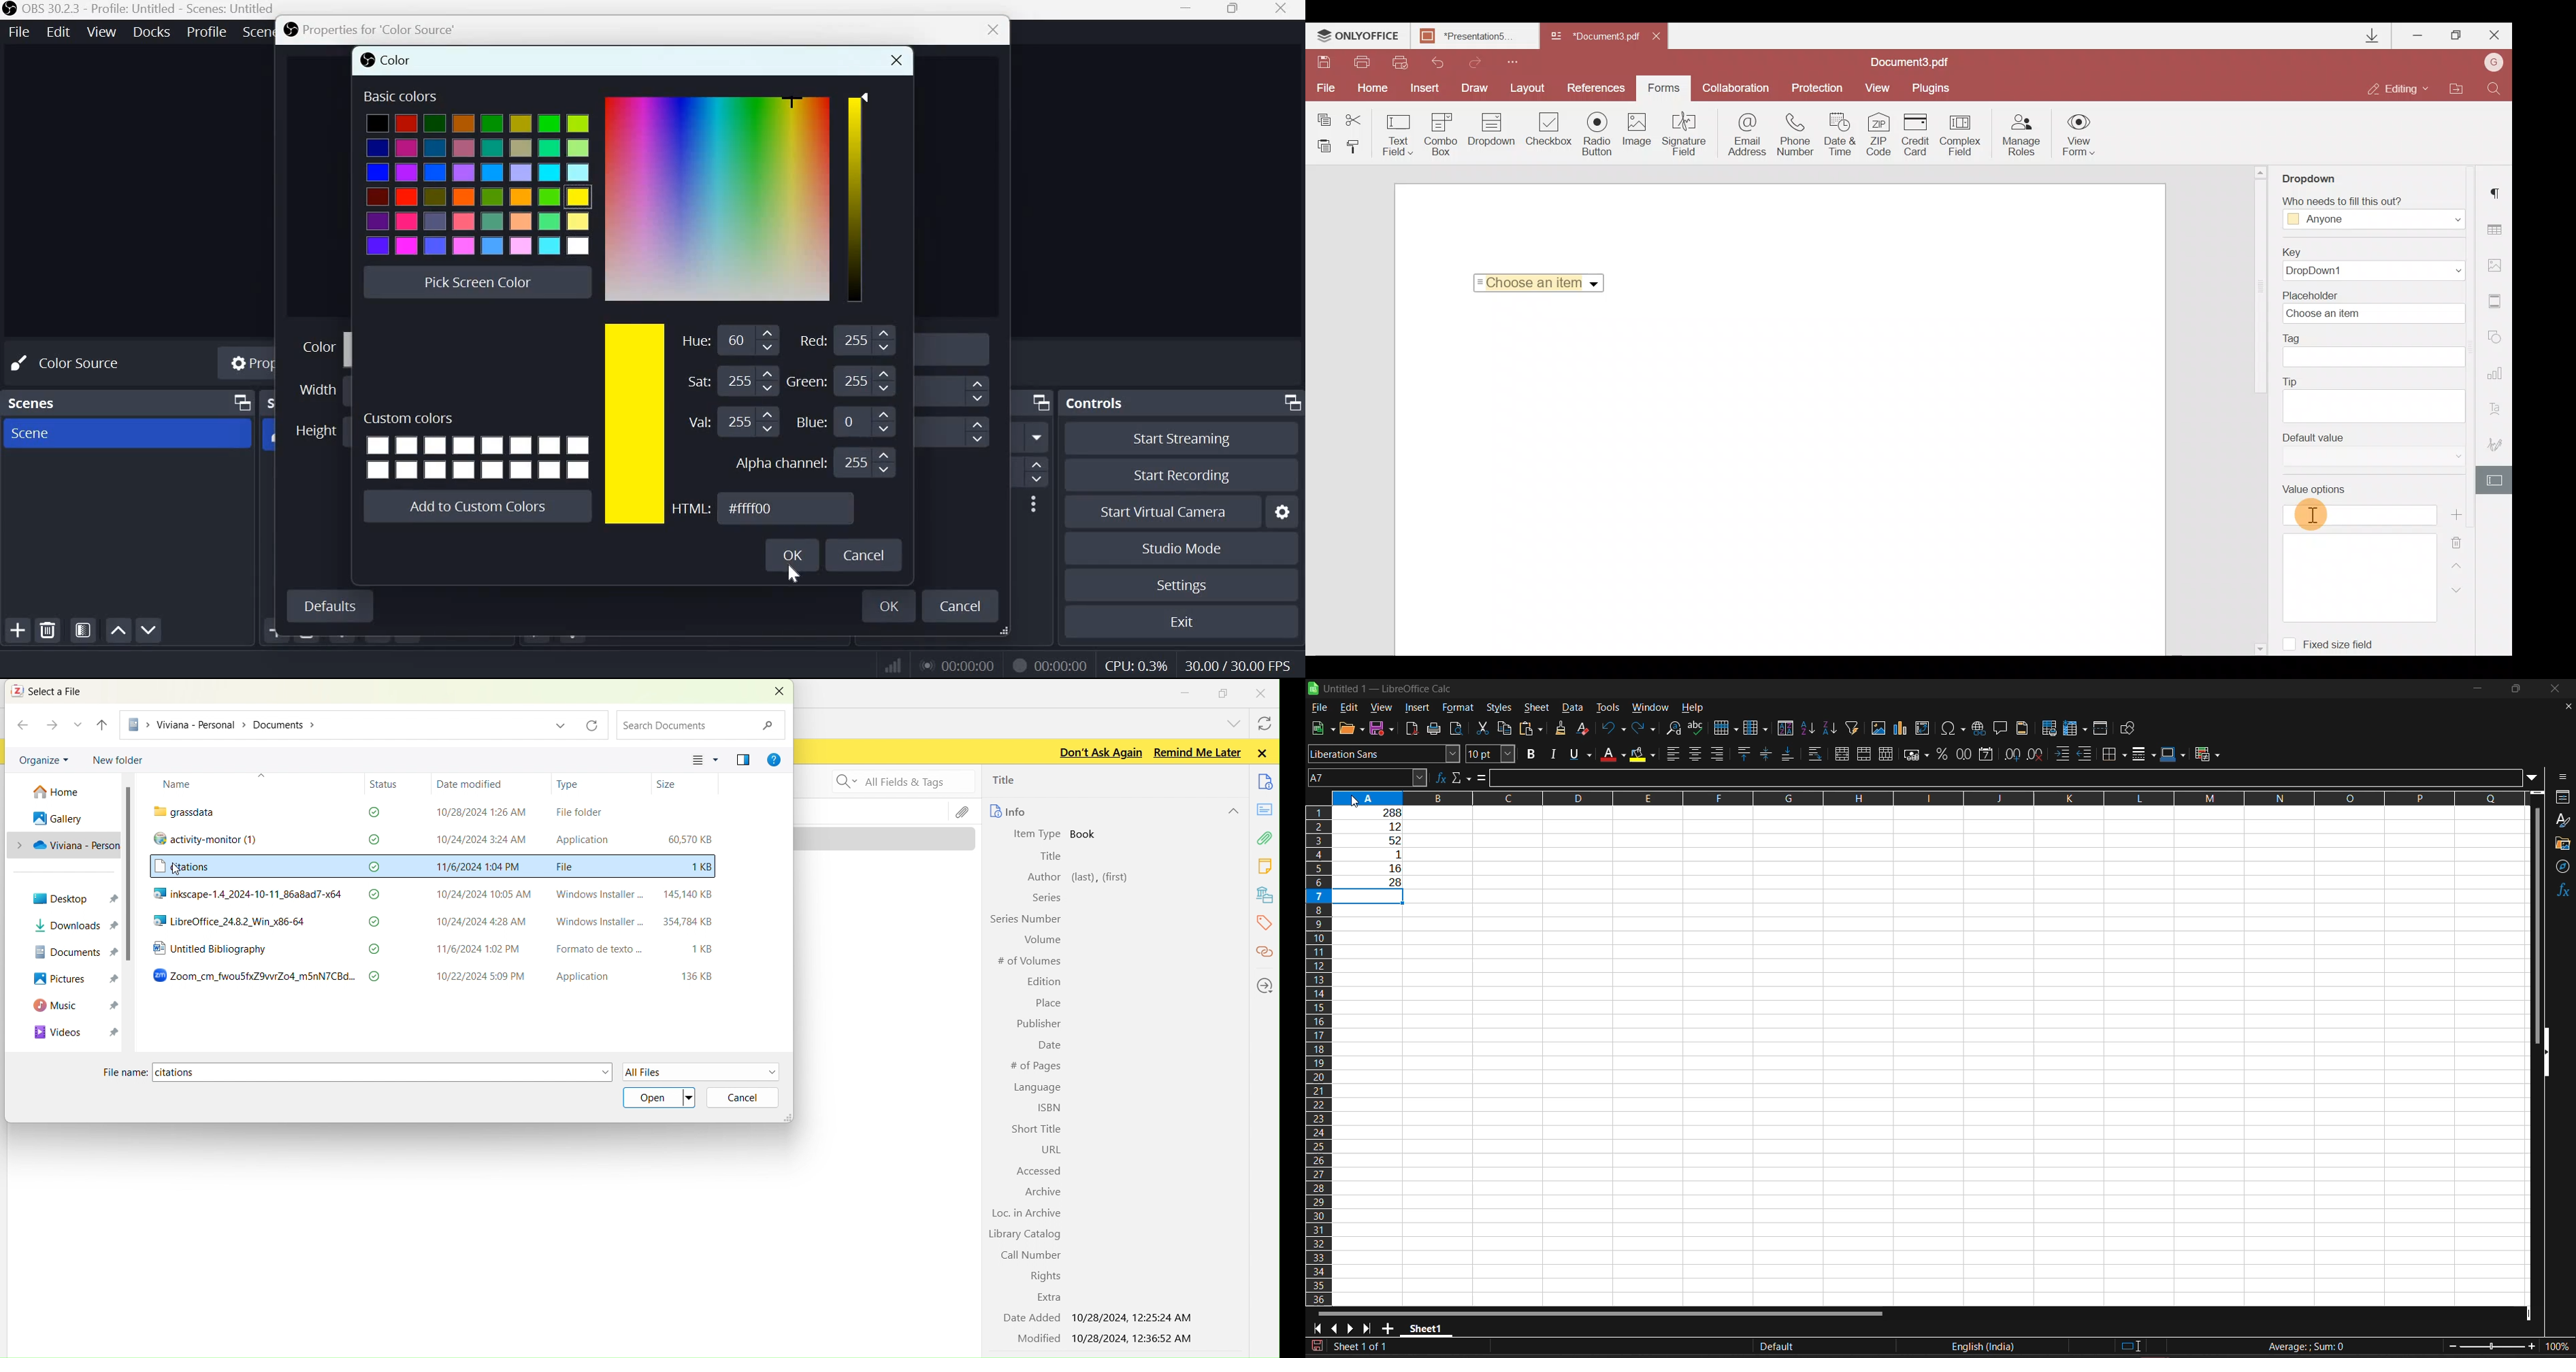 The height and width of the screenshot is (1372, 2576). I want to click on File, so click(570, 867).